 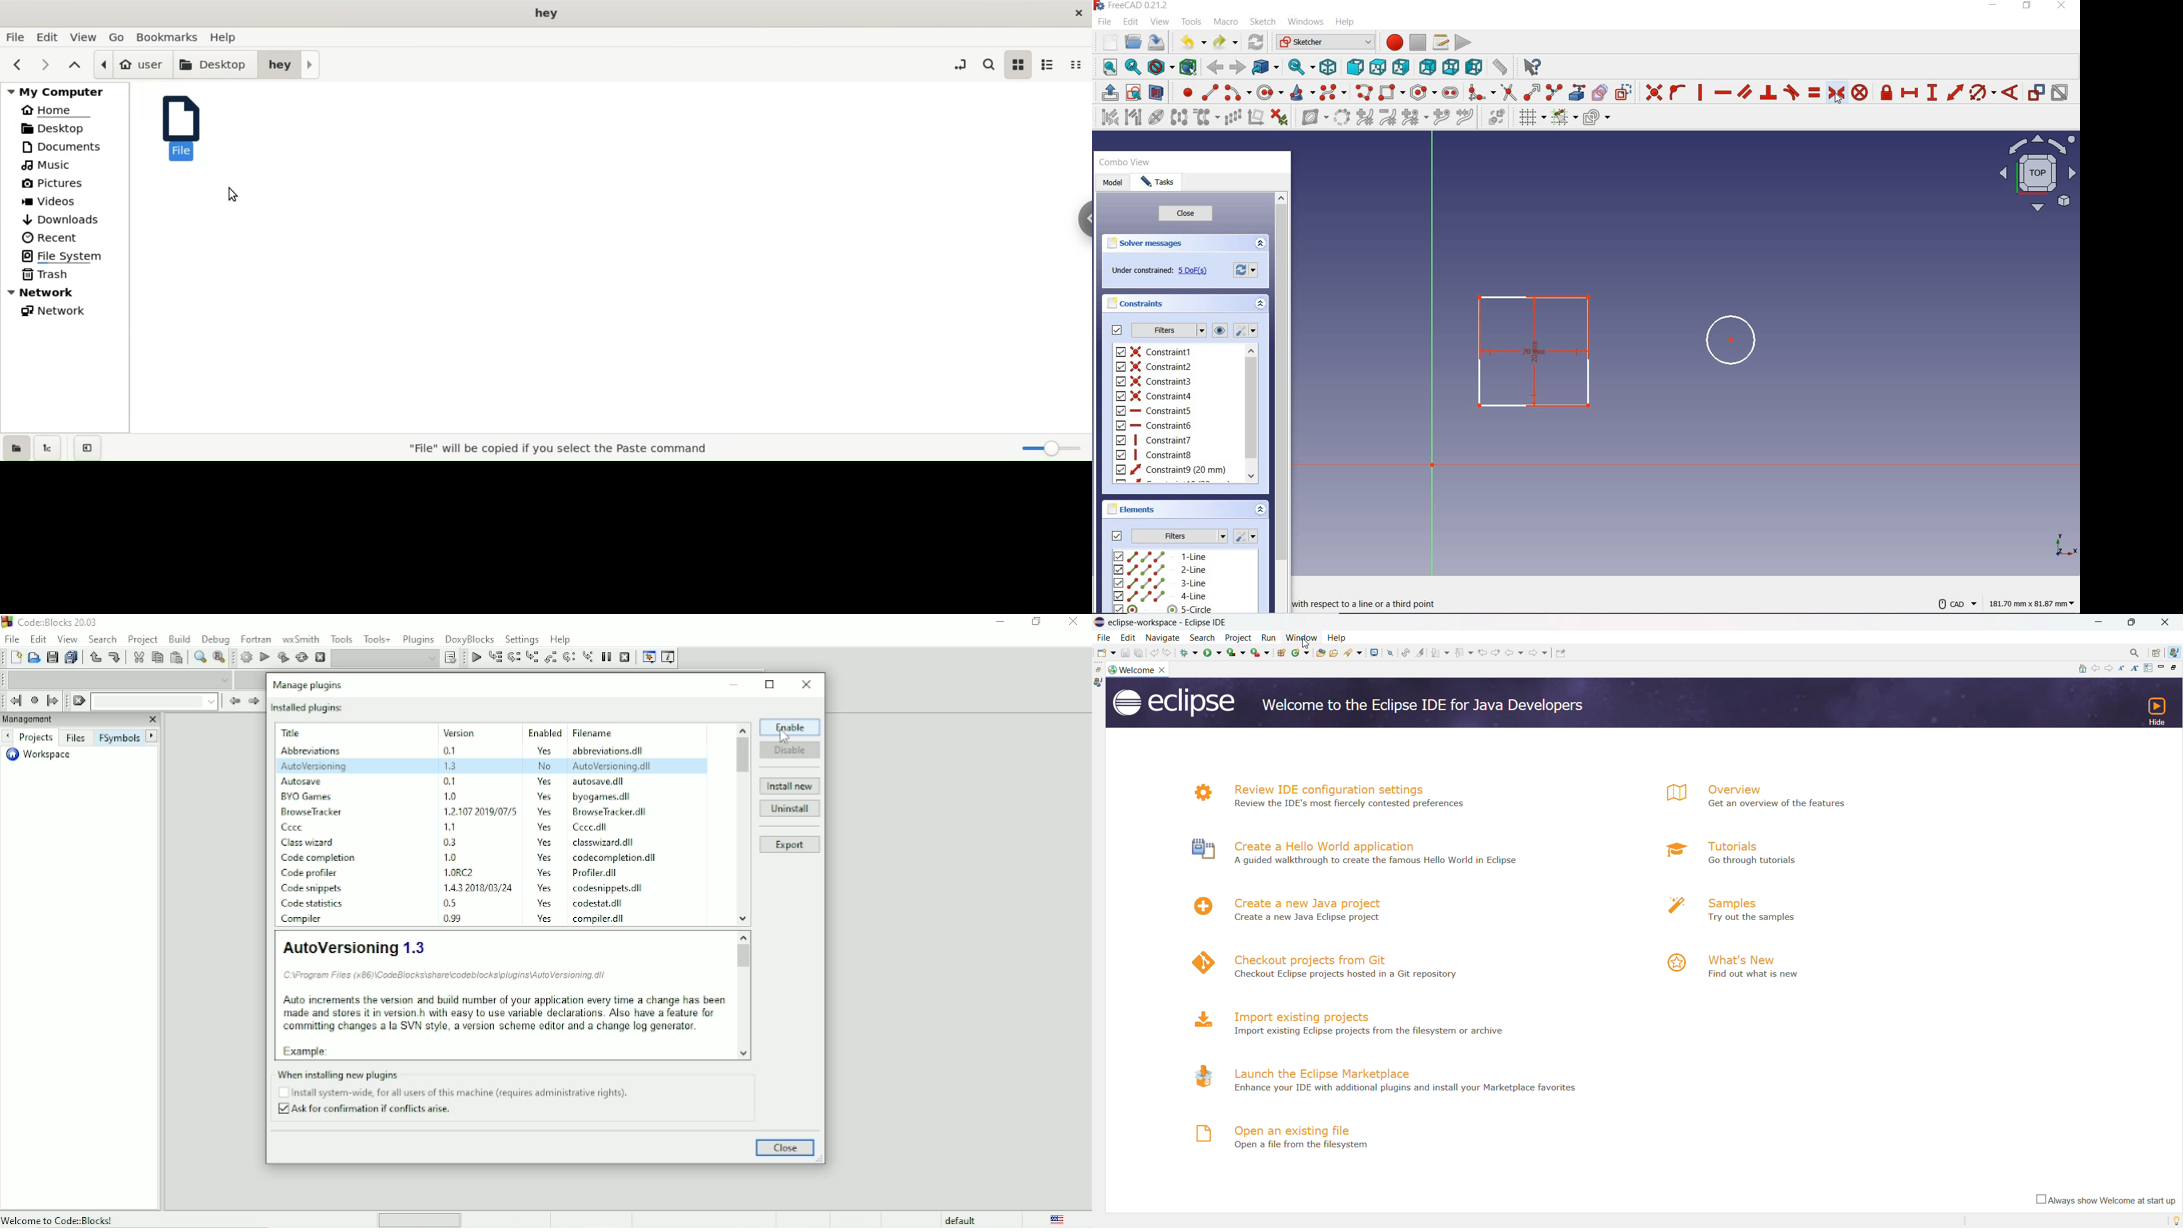 What do you see at coordinates (448, 856) in the screenshot?
I see `version ` at bounding box center [448, 856].